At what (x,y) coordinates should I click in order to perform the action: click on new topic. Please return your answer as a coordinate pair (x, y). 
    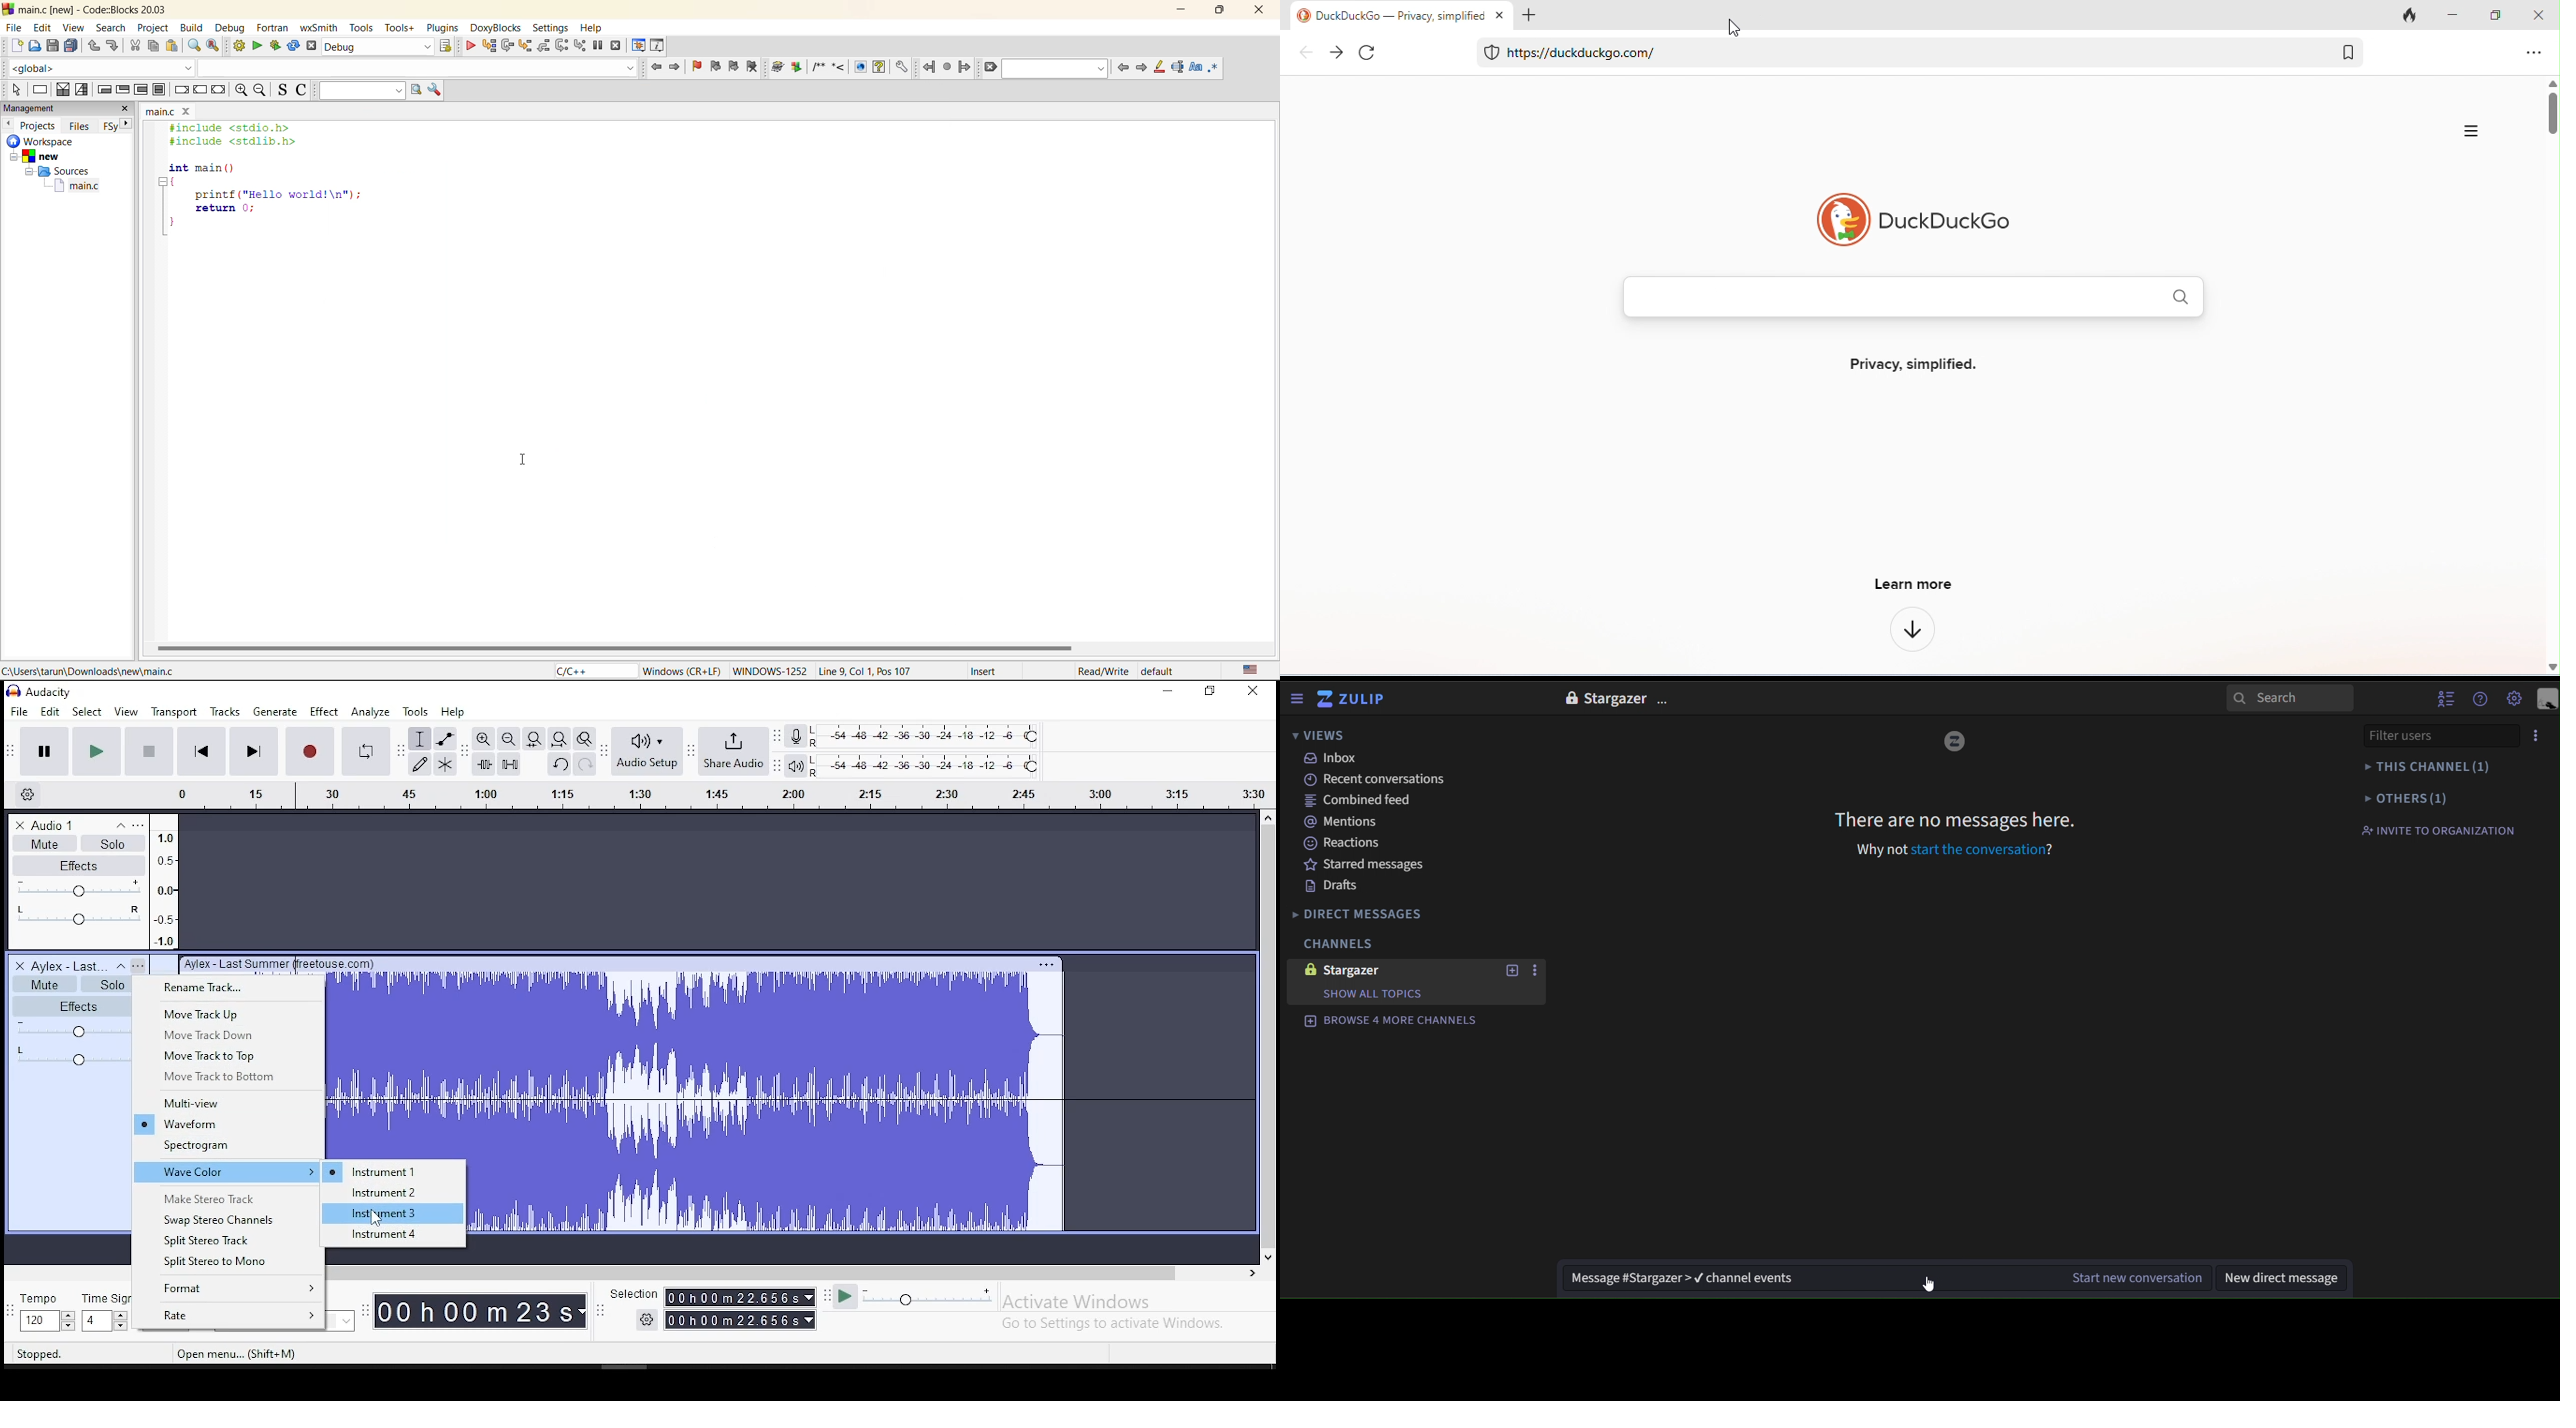
    Looking at the image, I should click on (1511, 971).